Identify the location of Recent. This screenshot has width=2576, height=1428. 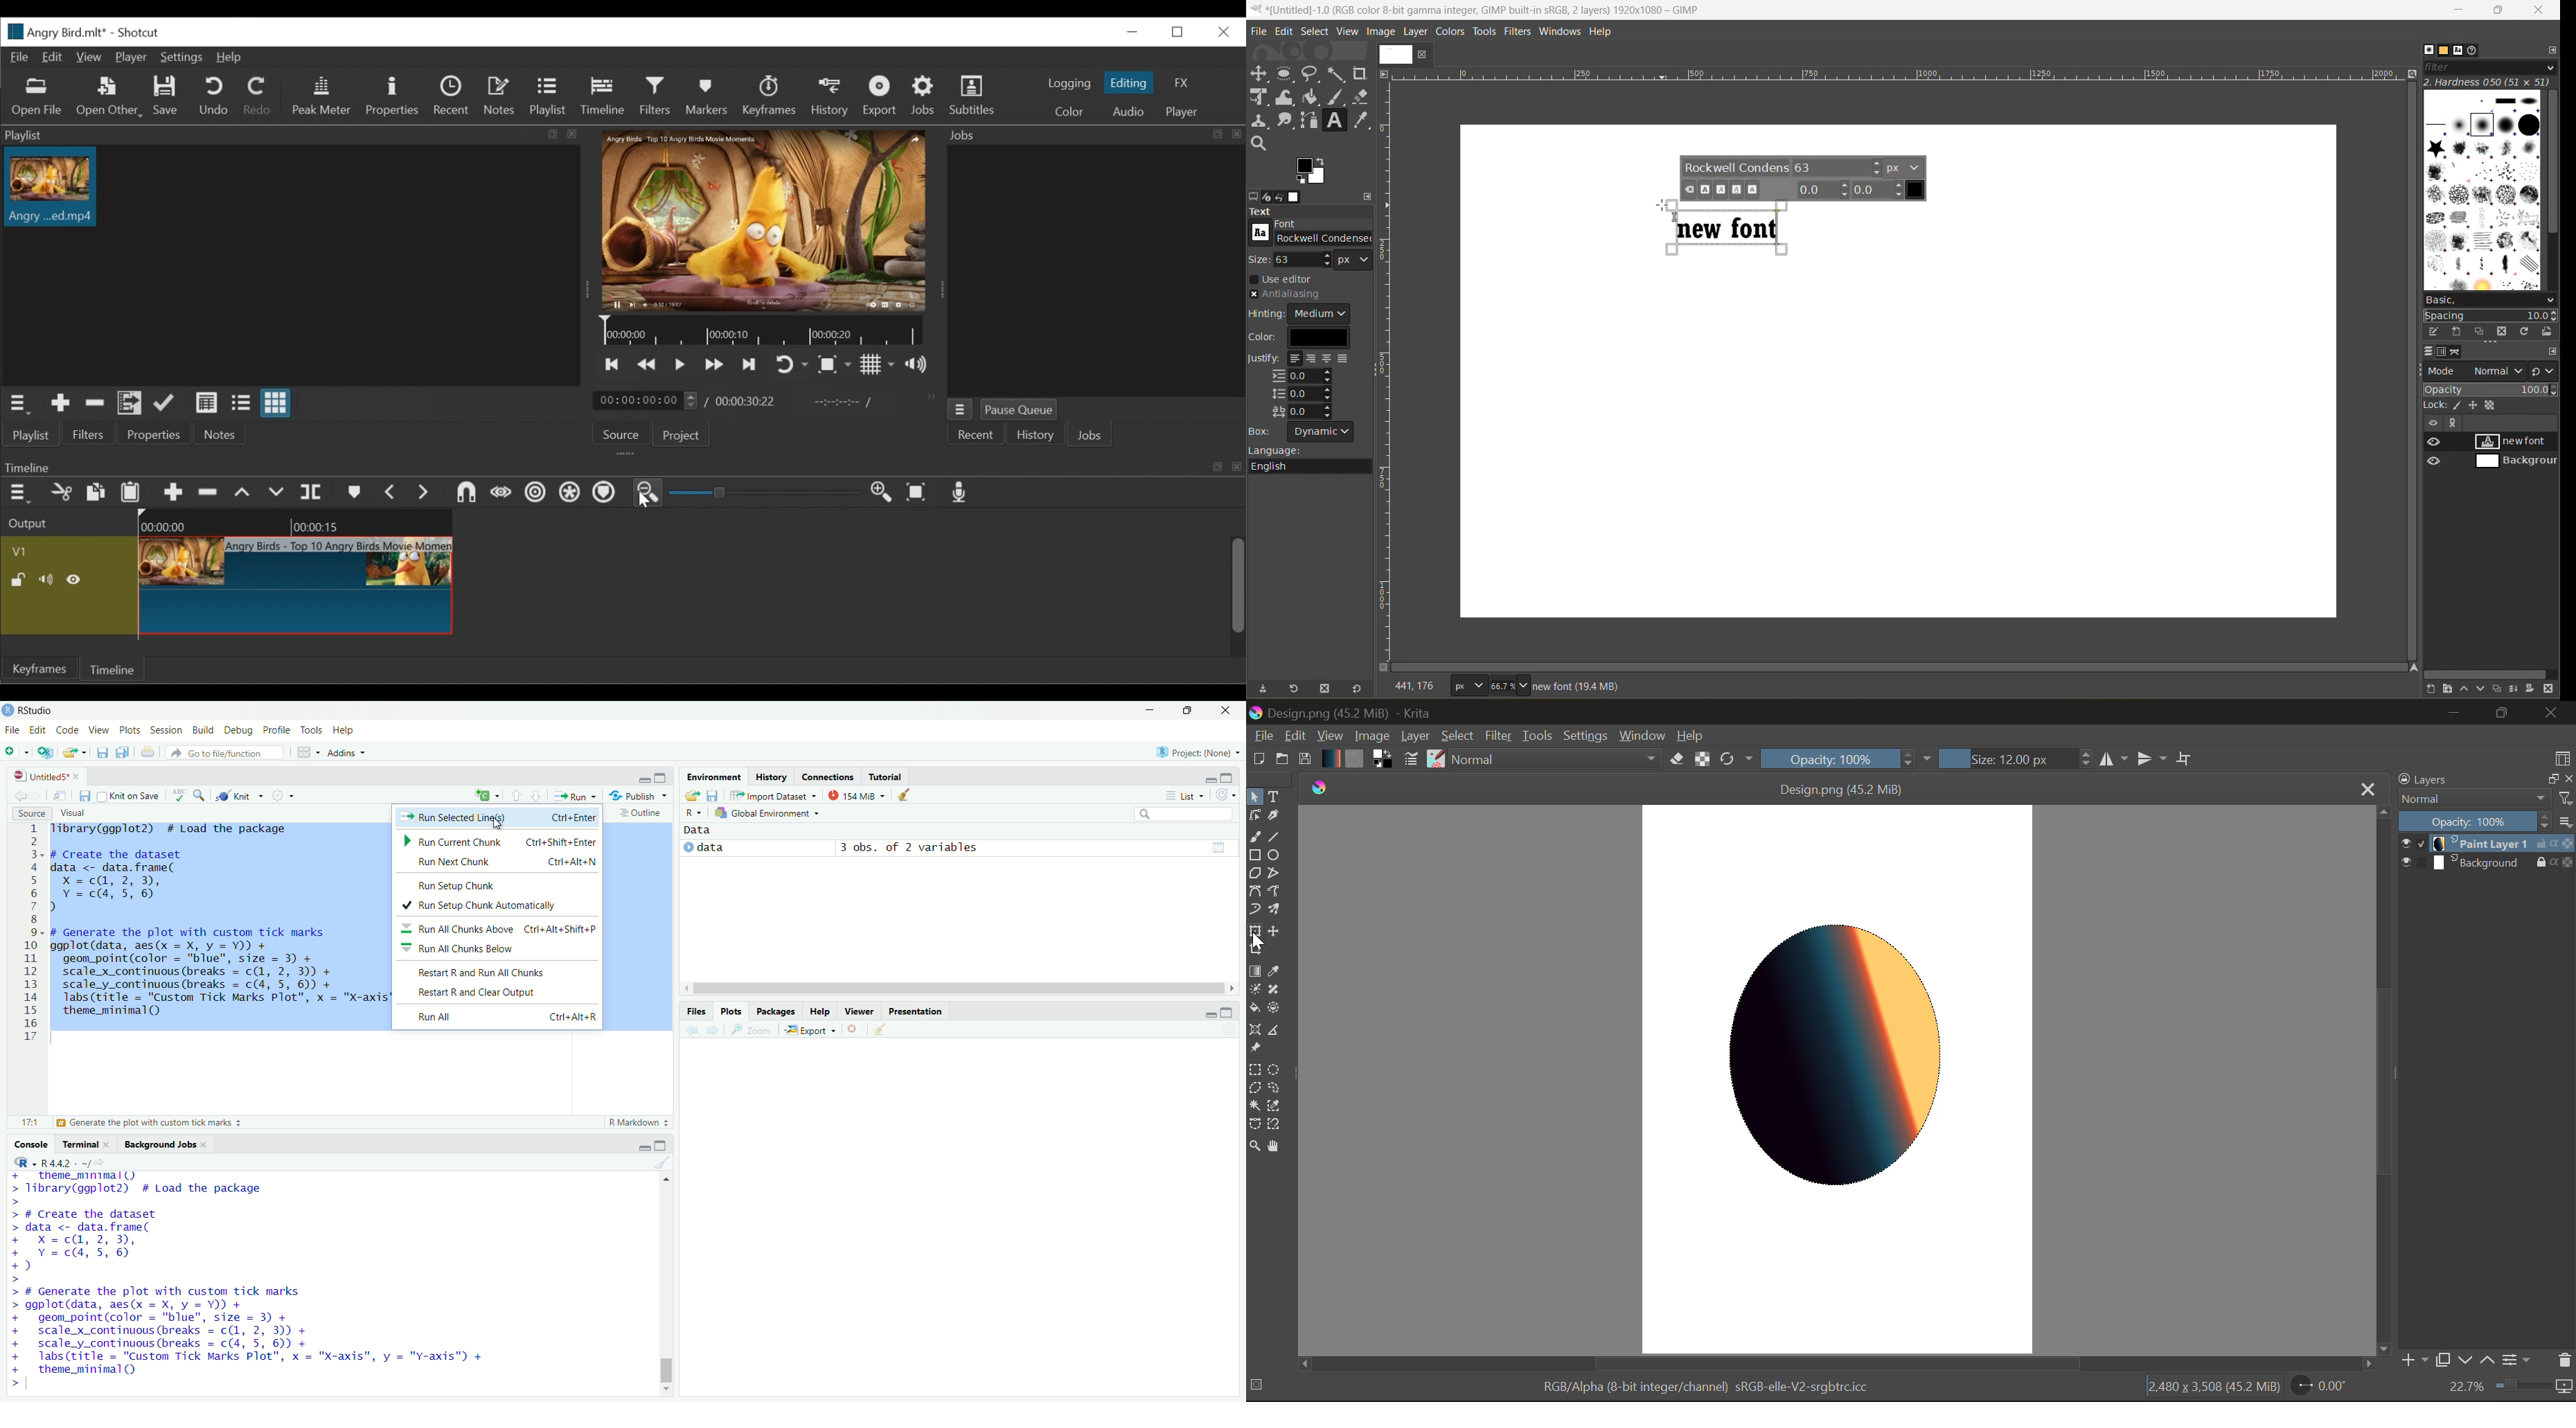
(451, 95).